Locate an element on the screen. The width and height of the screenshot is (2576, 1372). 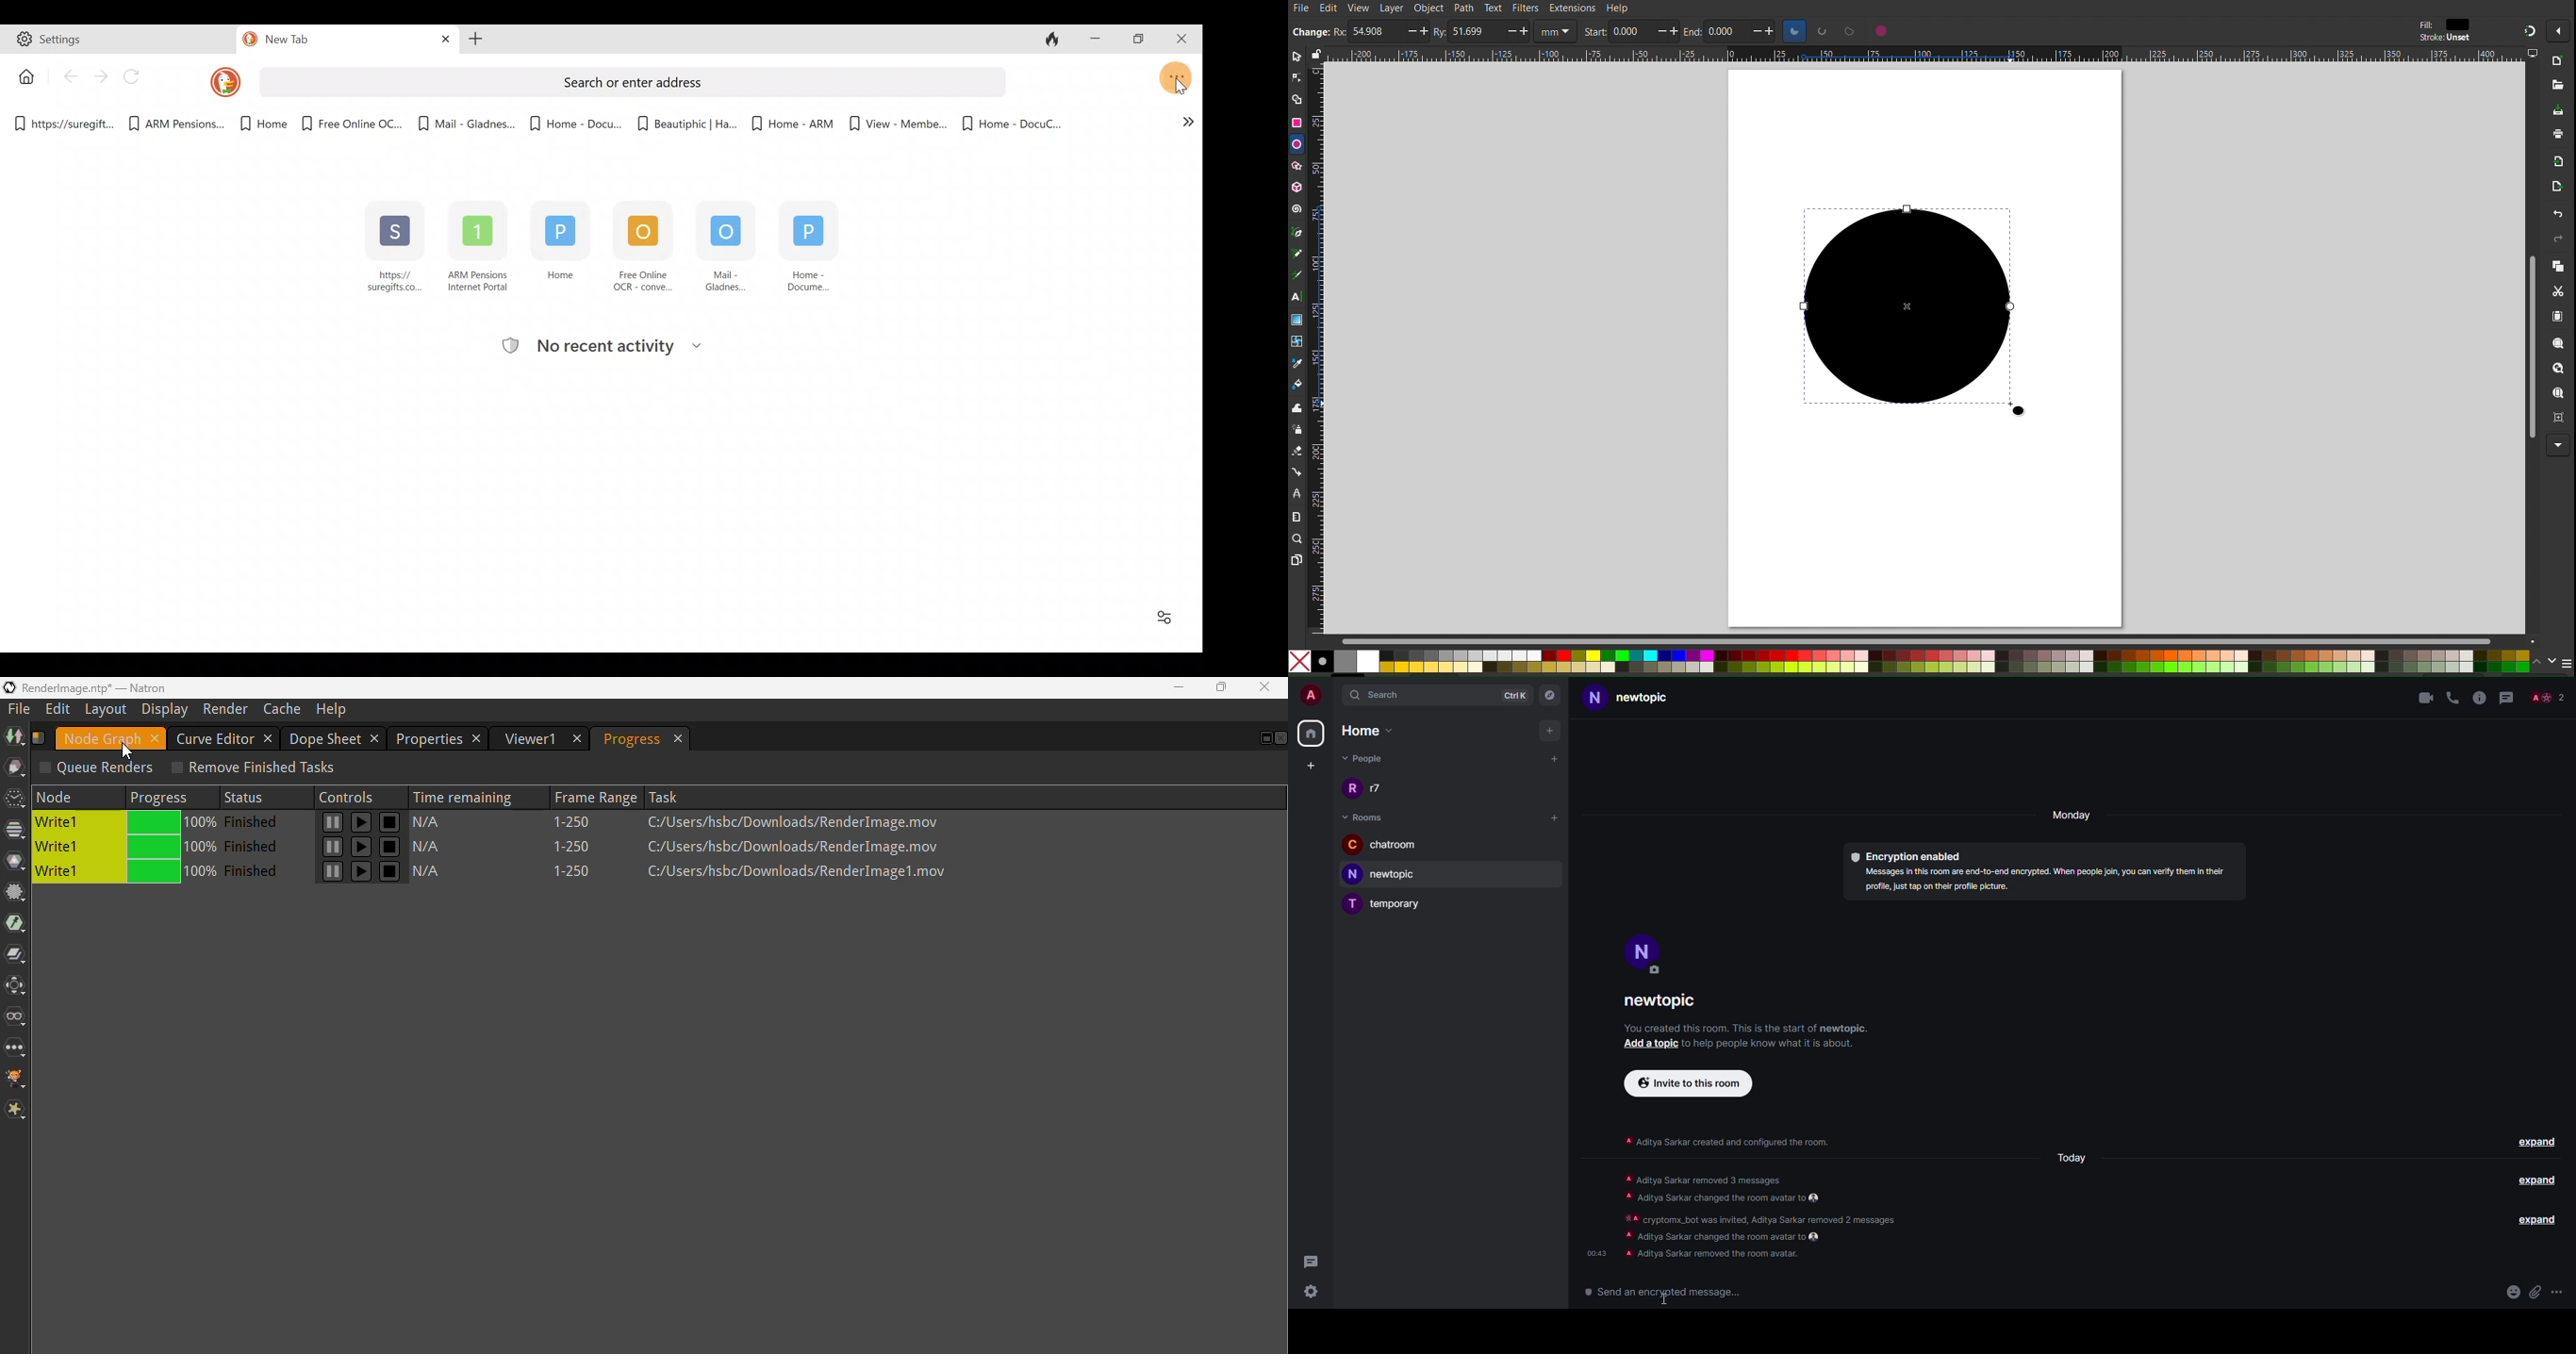
 is located at coordinates (29, 76).